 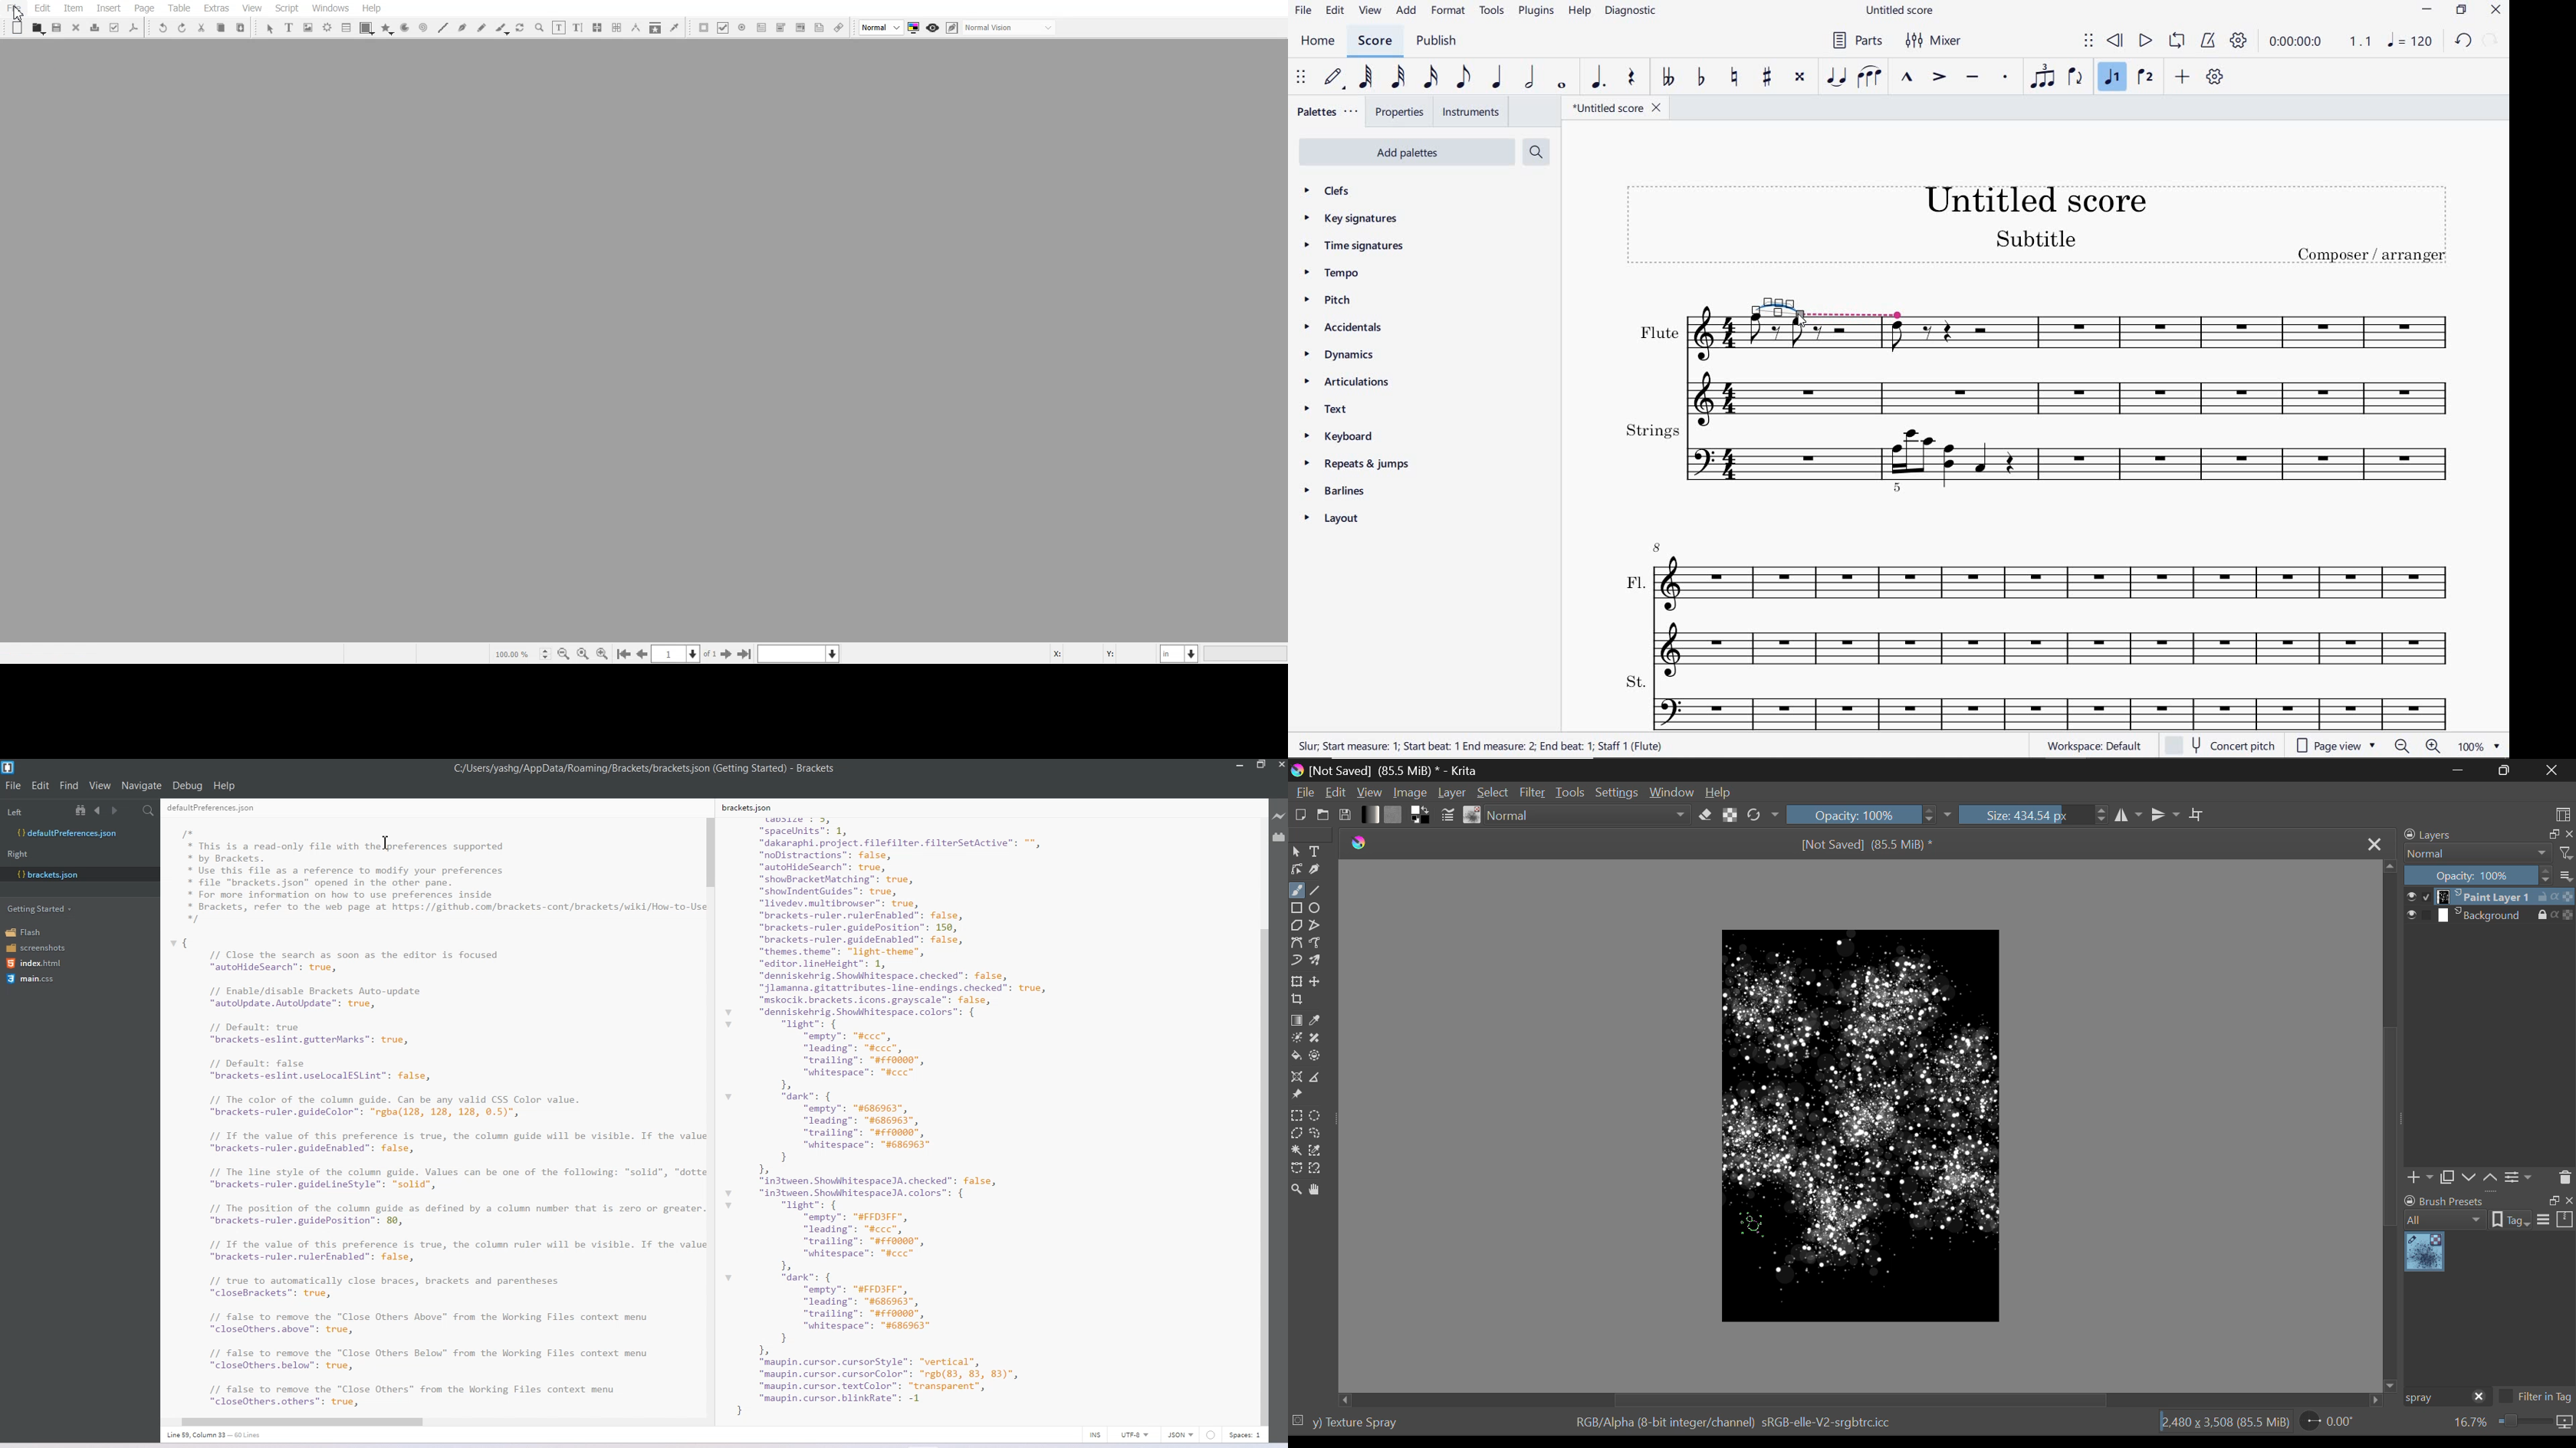 I want to click on PDF Text Field, so click(x=761, y=27).